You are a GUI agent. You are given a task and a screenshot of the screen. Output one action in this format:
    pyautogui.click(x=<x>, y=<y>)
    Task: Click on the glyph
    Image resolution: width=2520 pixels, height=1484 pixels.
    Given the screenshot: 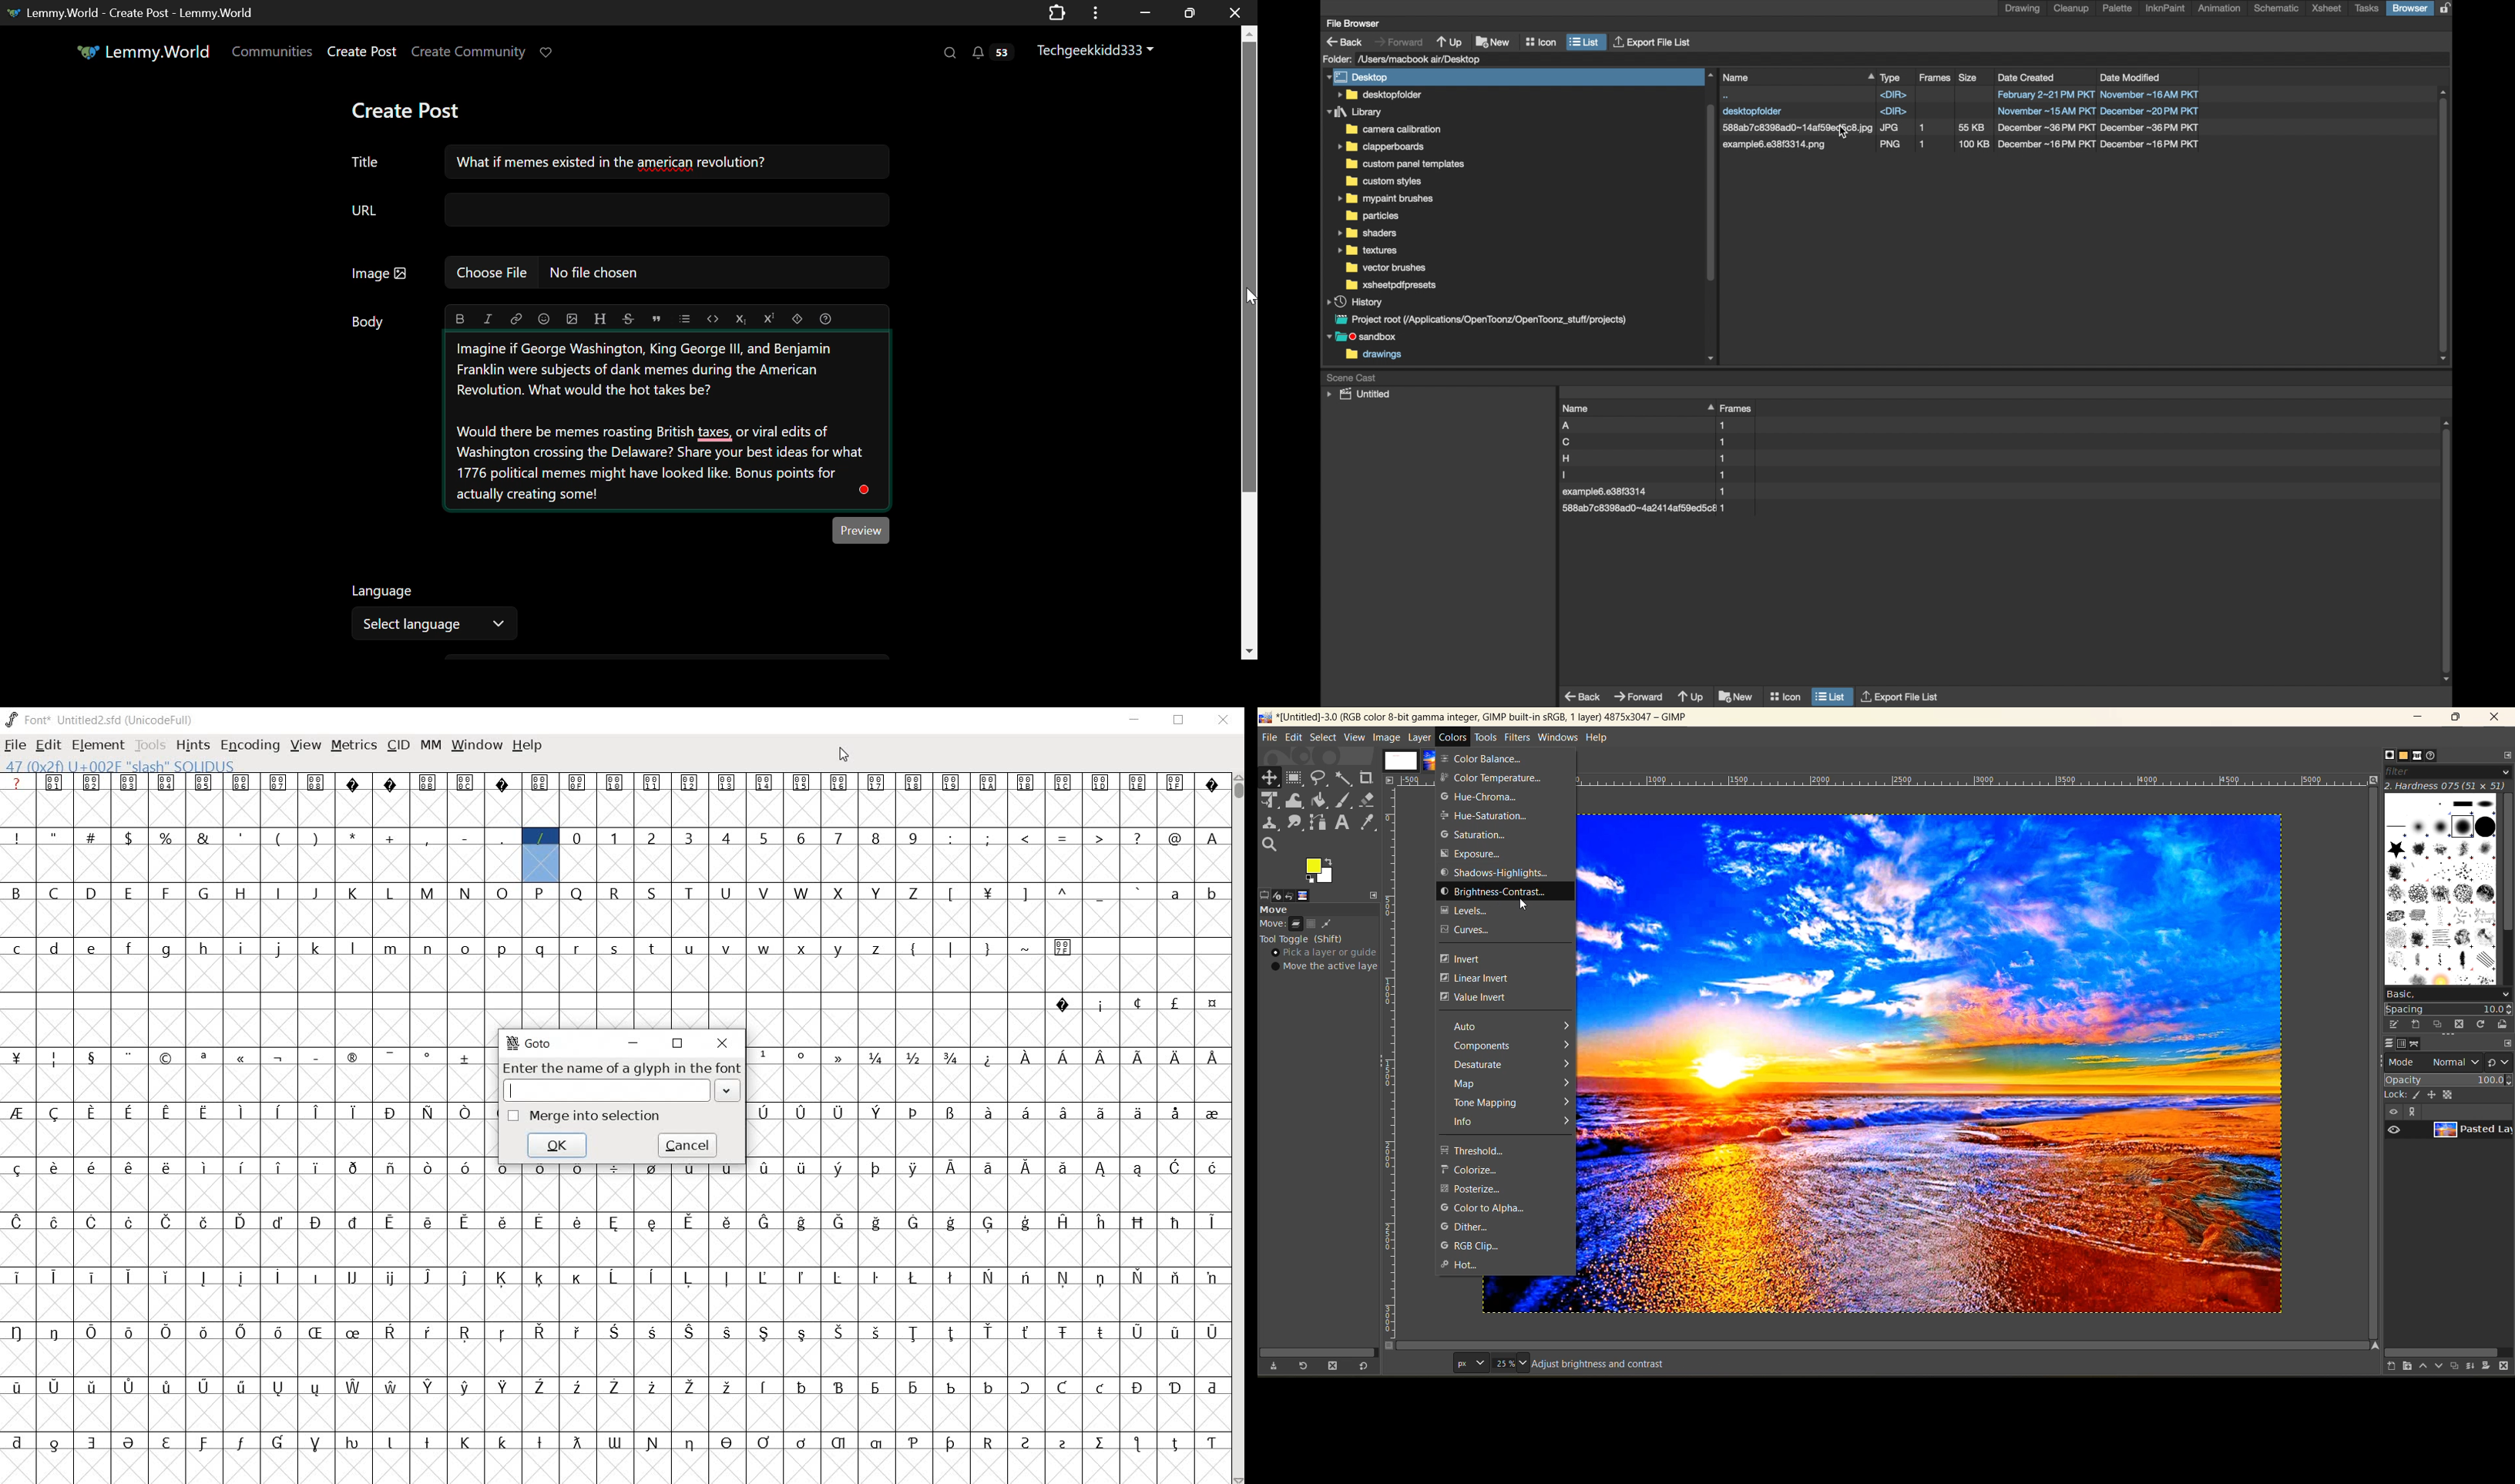 What is the action you would take?
    pyautogui.click(x=130, y=1387)
    